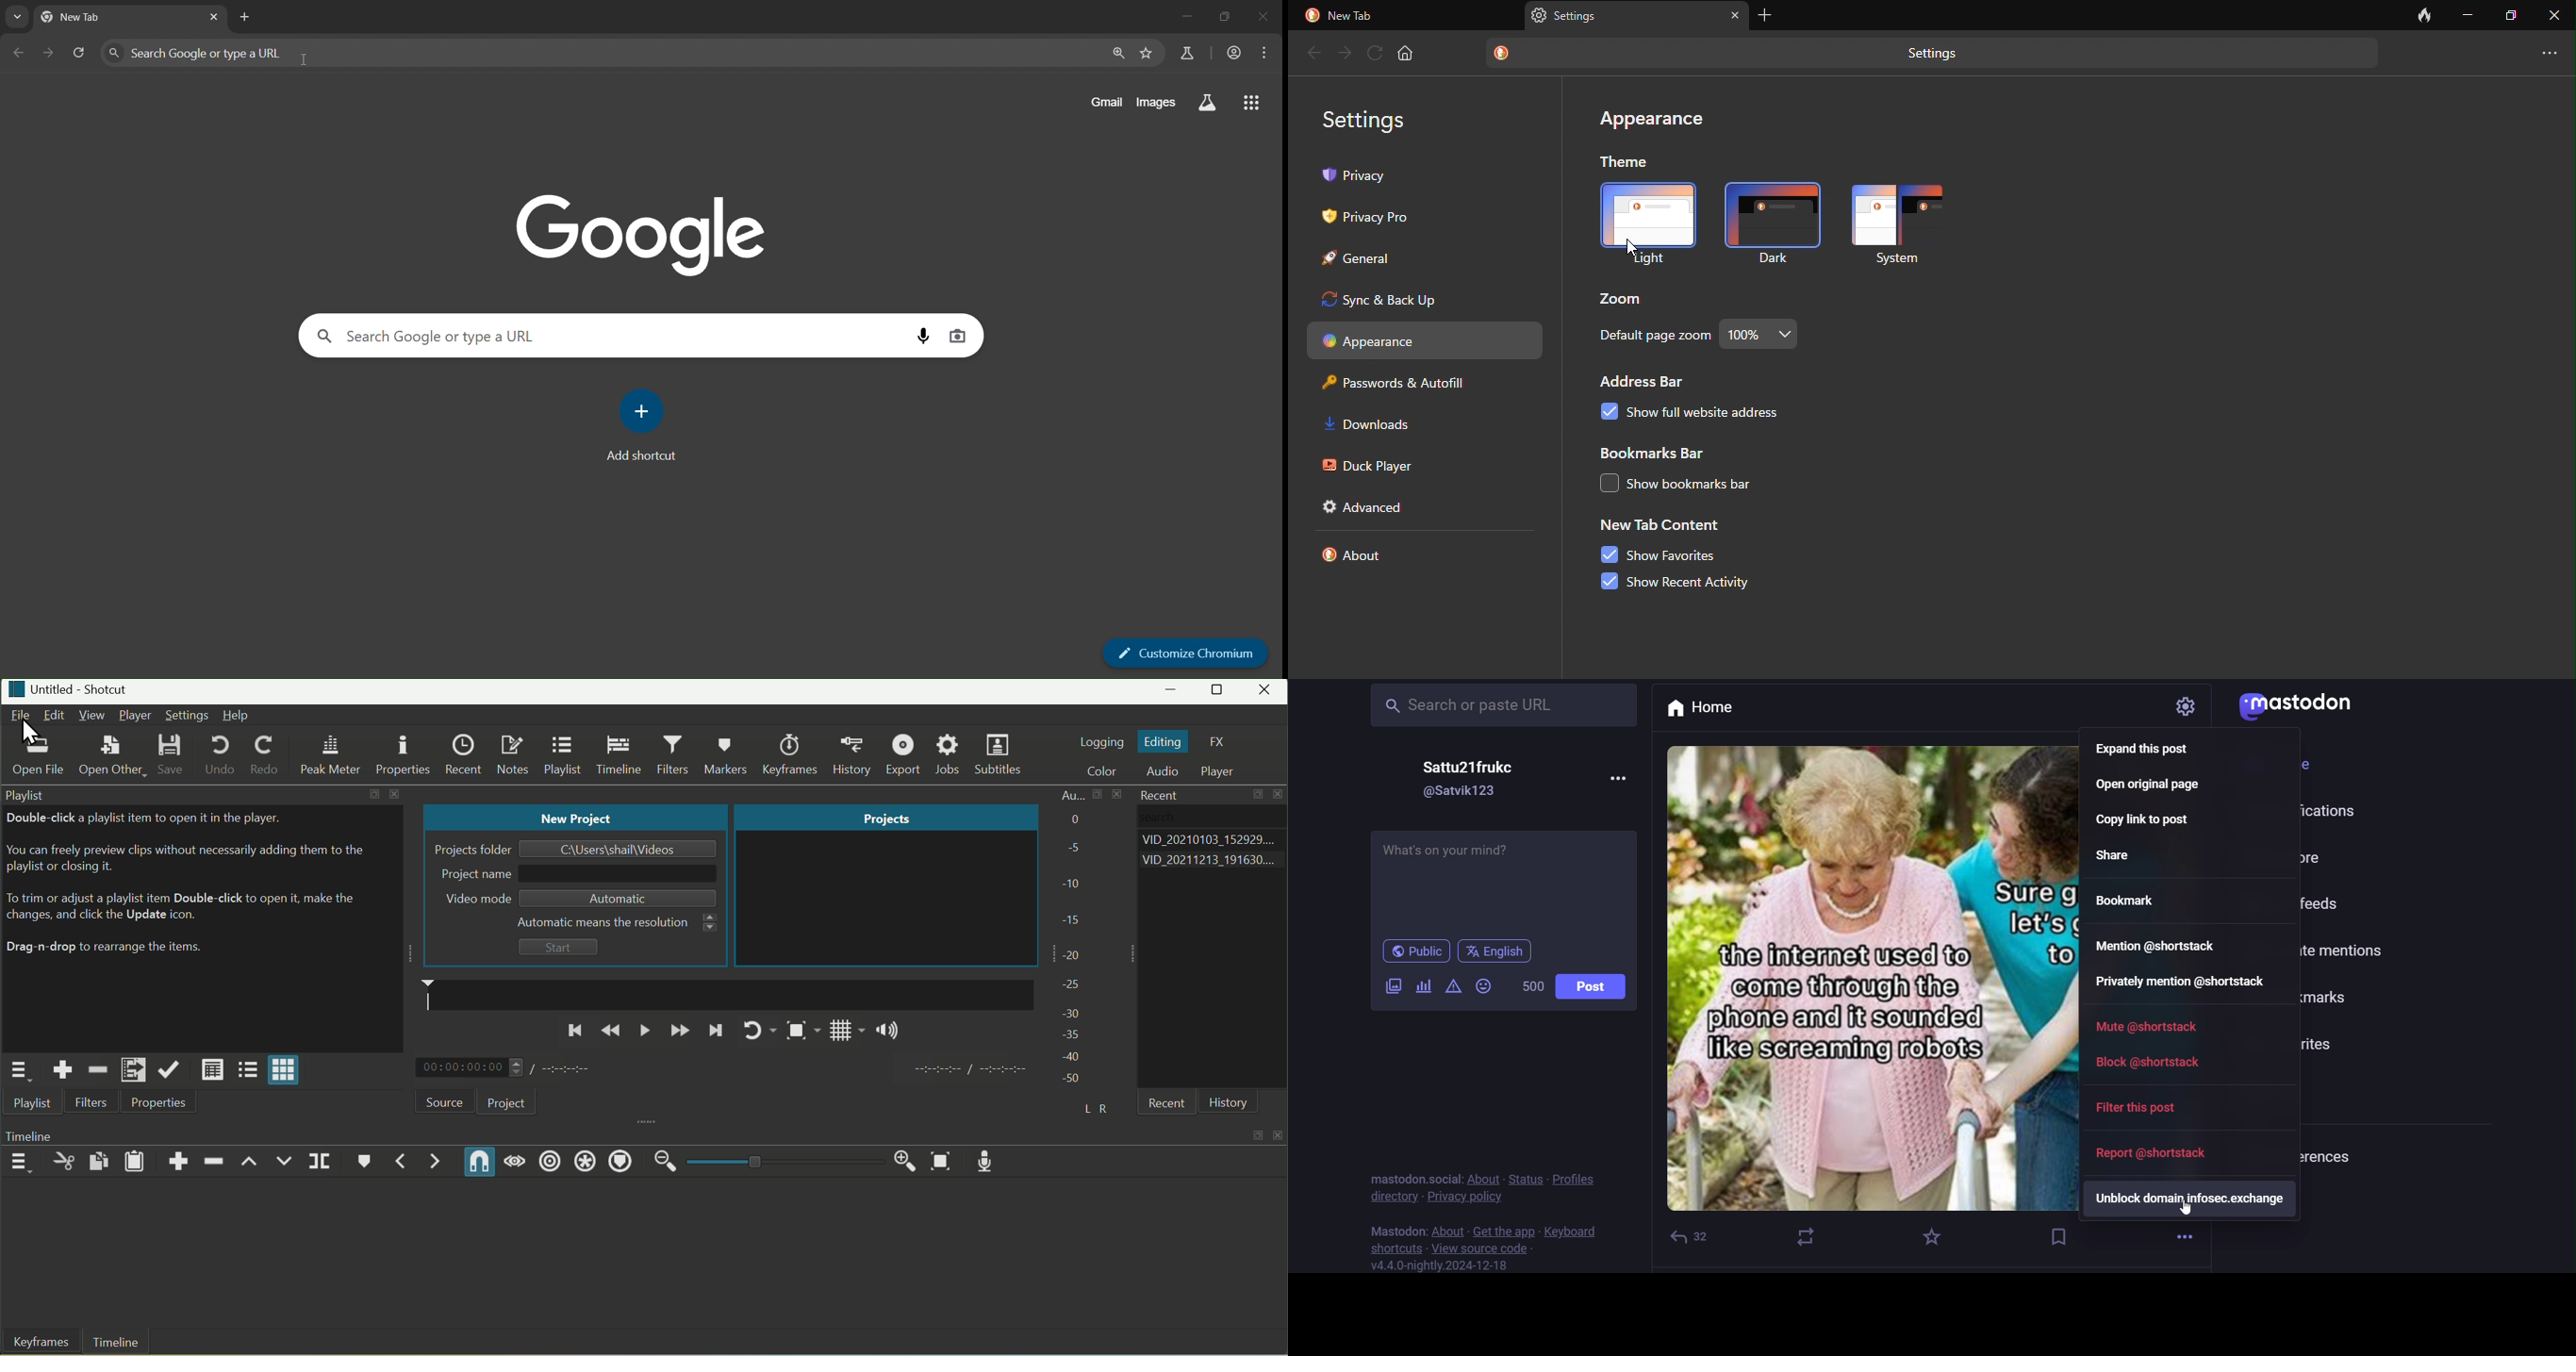  What do you see at coordinates (729, 753) in the screenshot?
I see `Markers` at bounding box center [729, 753].